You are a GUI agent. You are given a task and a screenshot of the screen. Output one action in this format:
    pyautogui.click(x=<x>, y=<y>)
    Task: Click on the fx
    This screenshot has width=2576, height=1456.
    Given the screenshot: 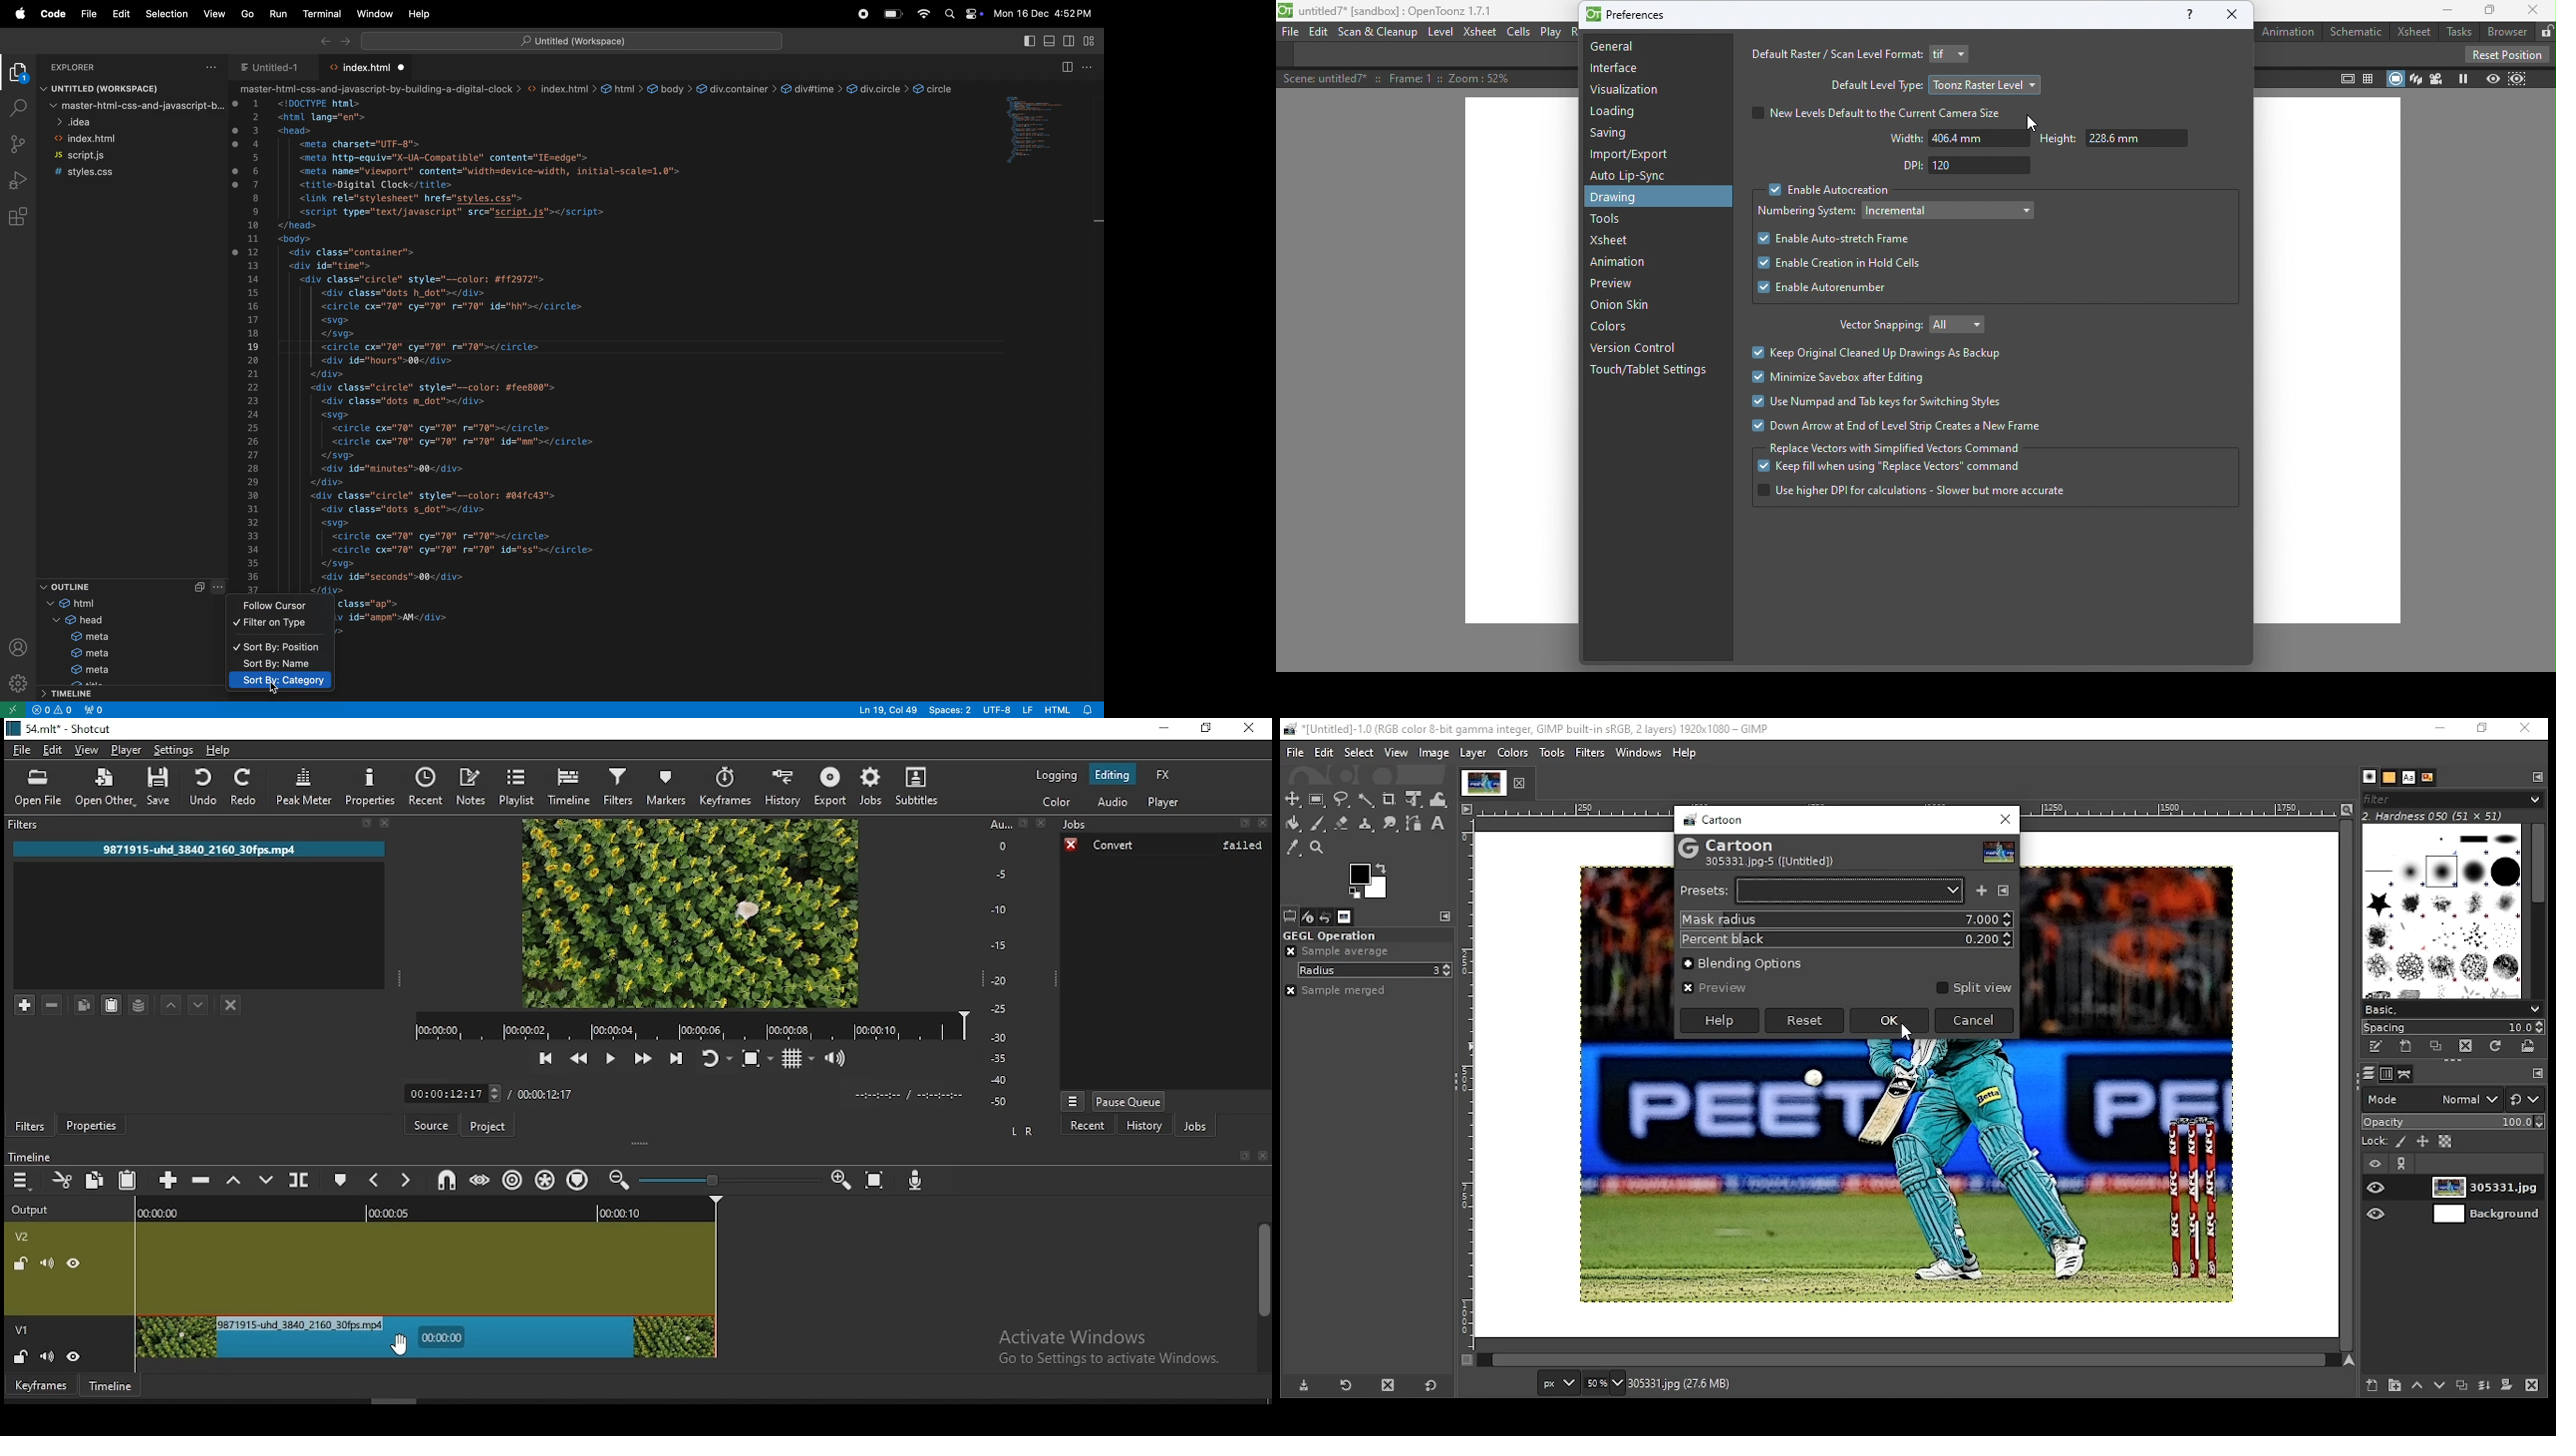 What is the action you would take?
    pyautogui.click(x=1164, y=774)
    